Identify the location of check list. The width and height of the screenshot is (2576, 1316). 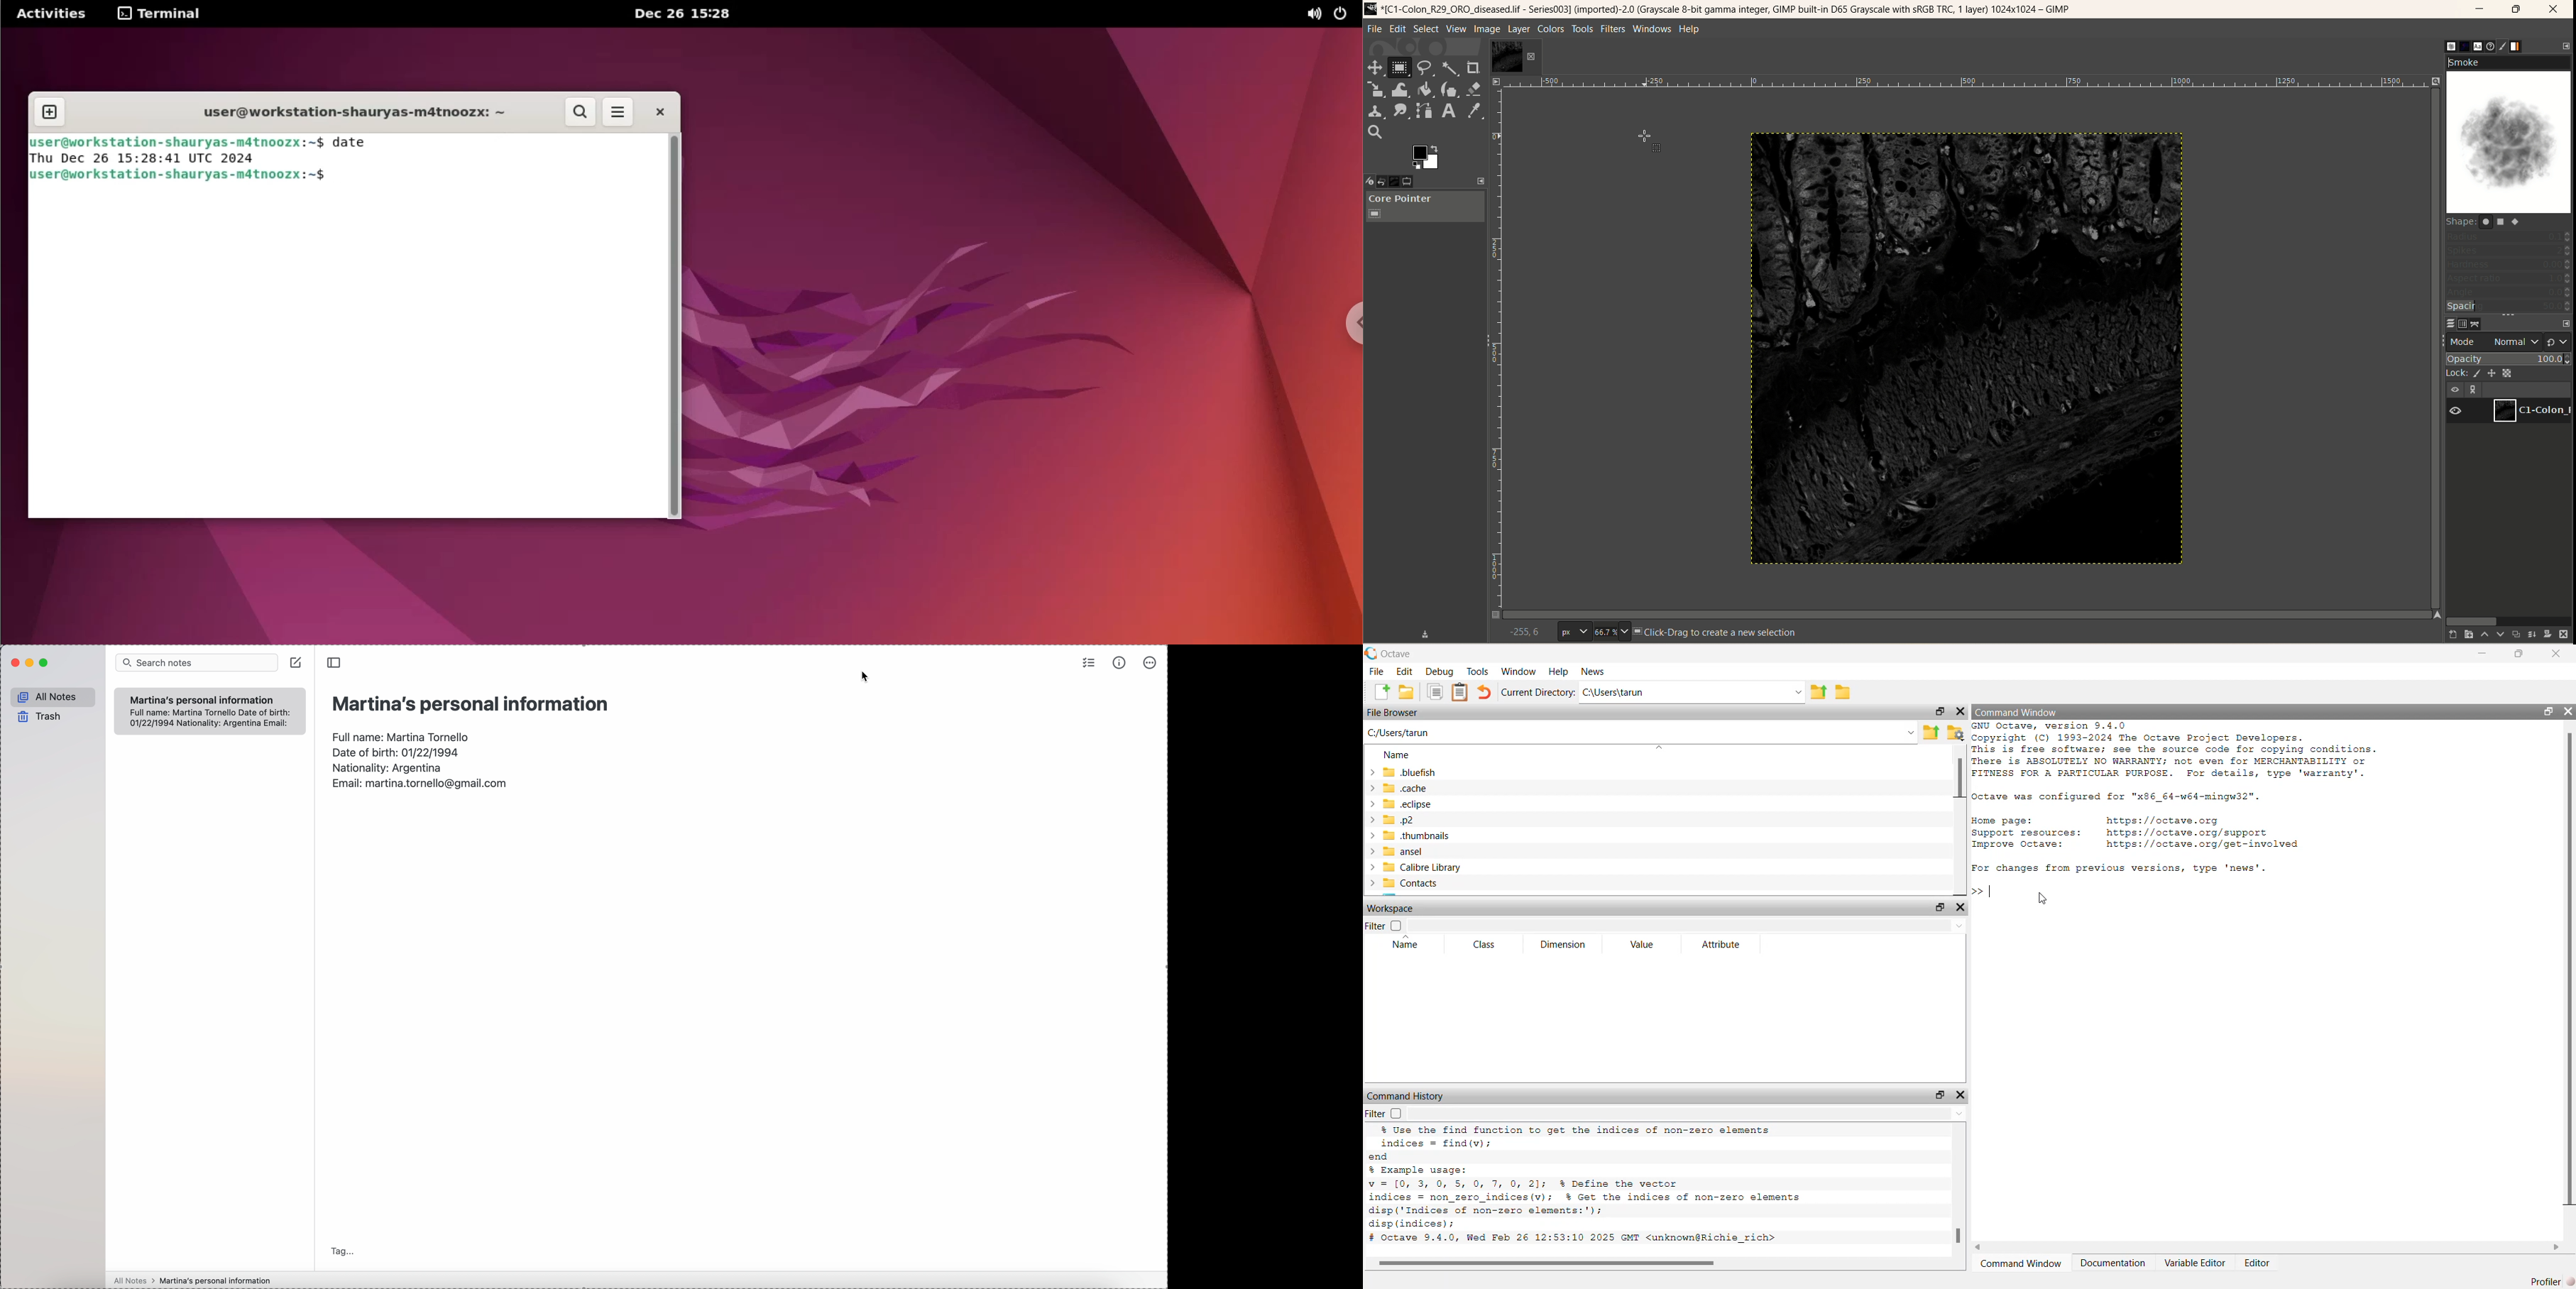
(1088, 664).